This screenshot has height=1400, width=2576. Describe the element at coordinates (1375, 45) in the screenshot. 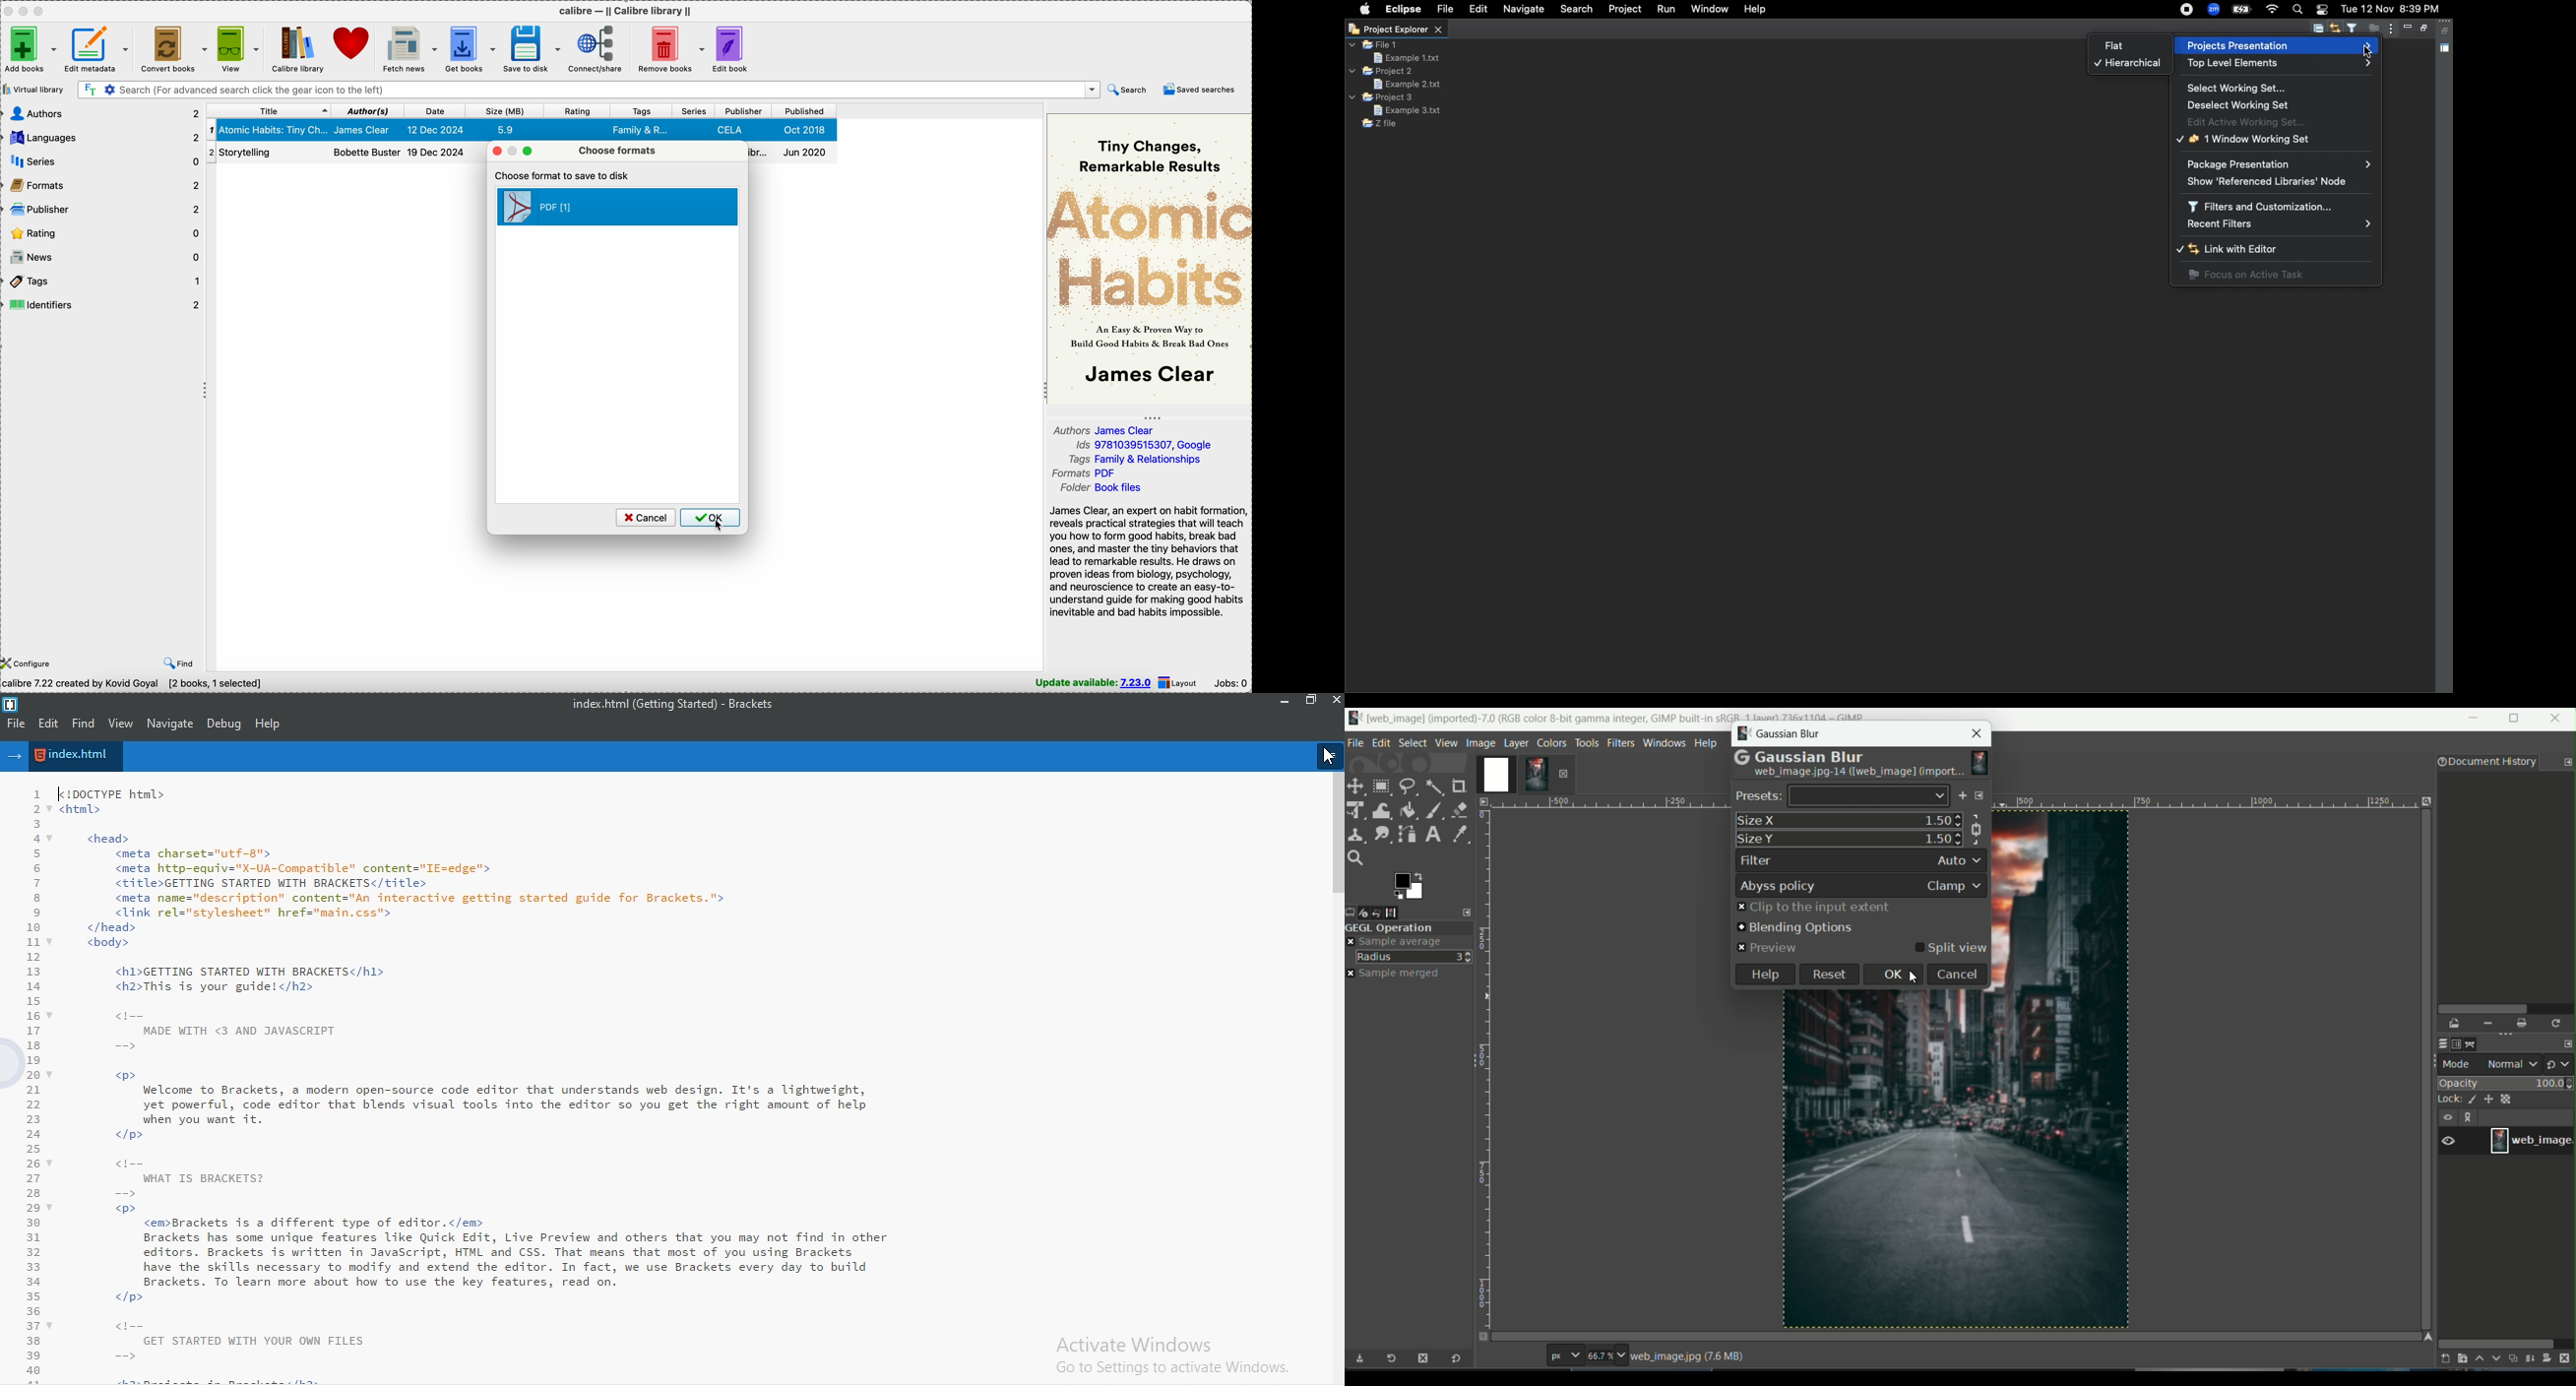

I see `File 1` at that location.